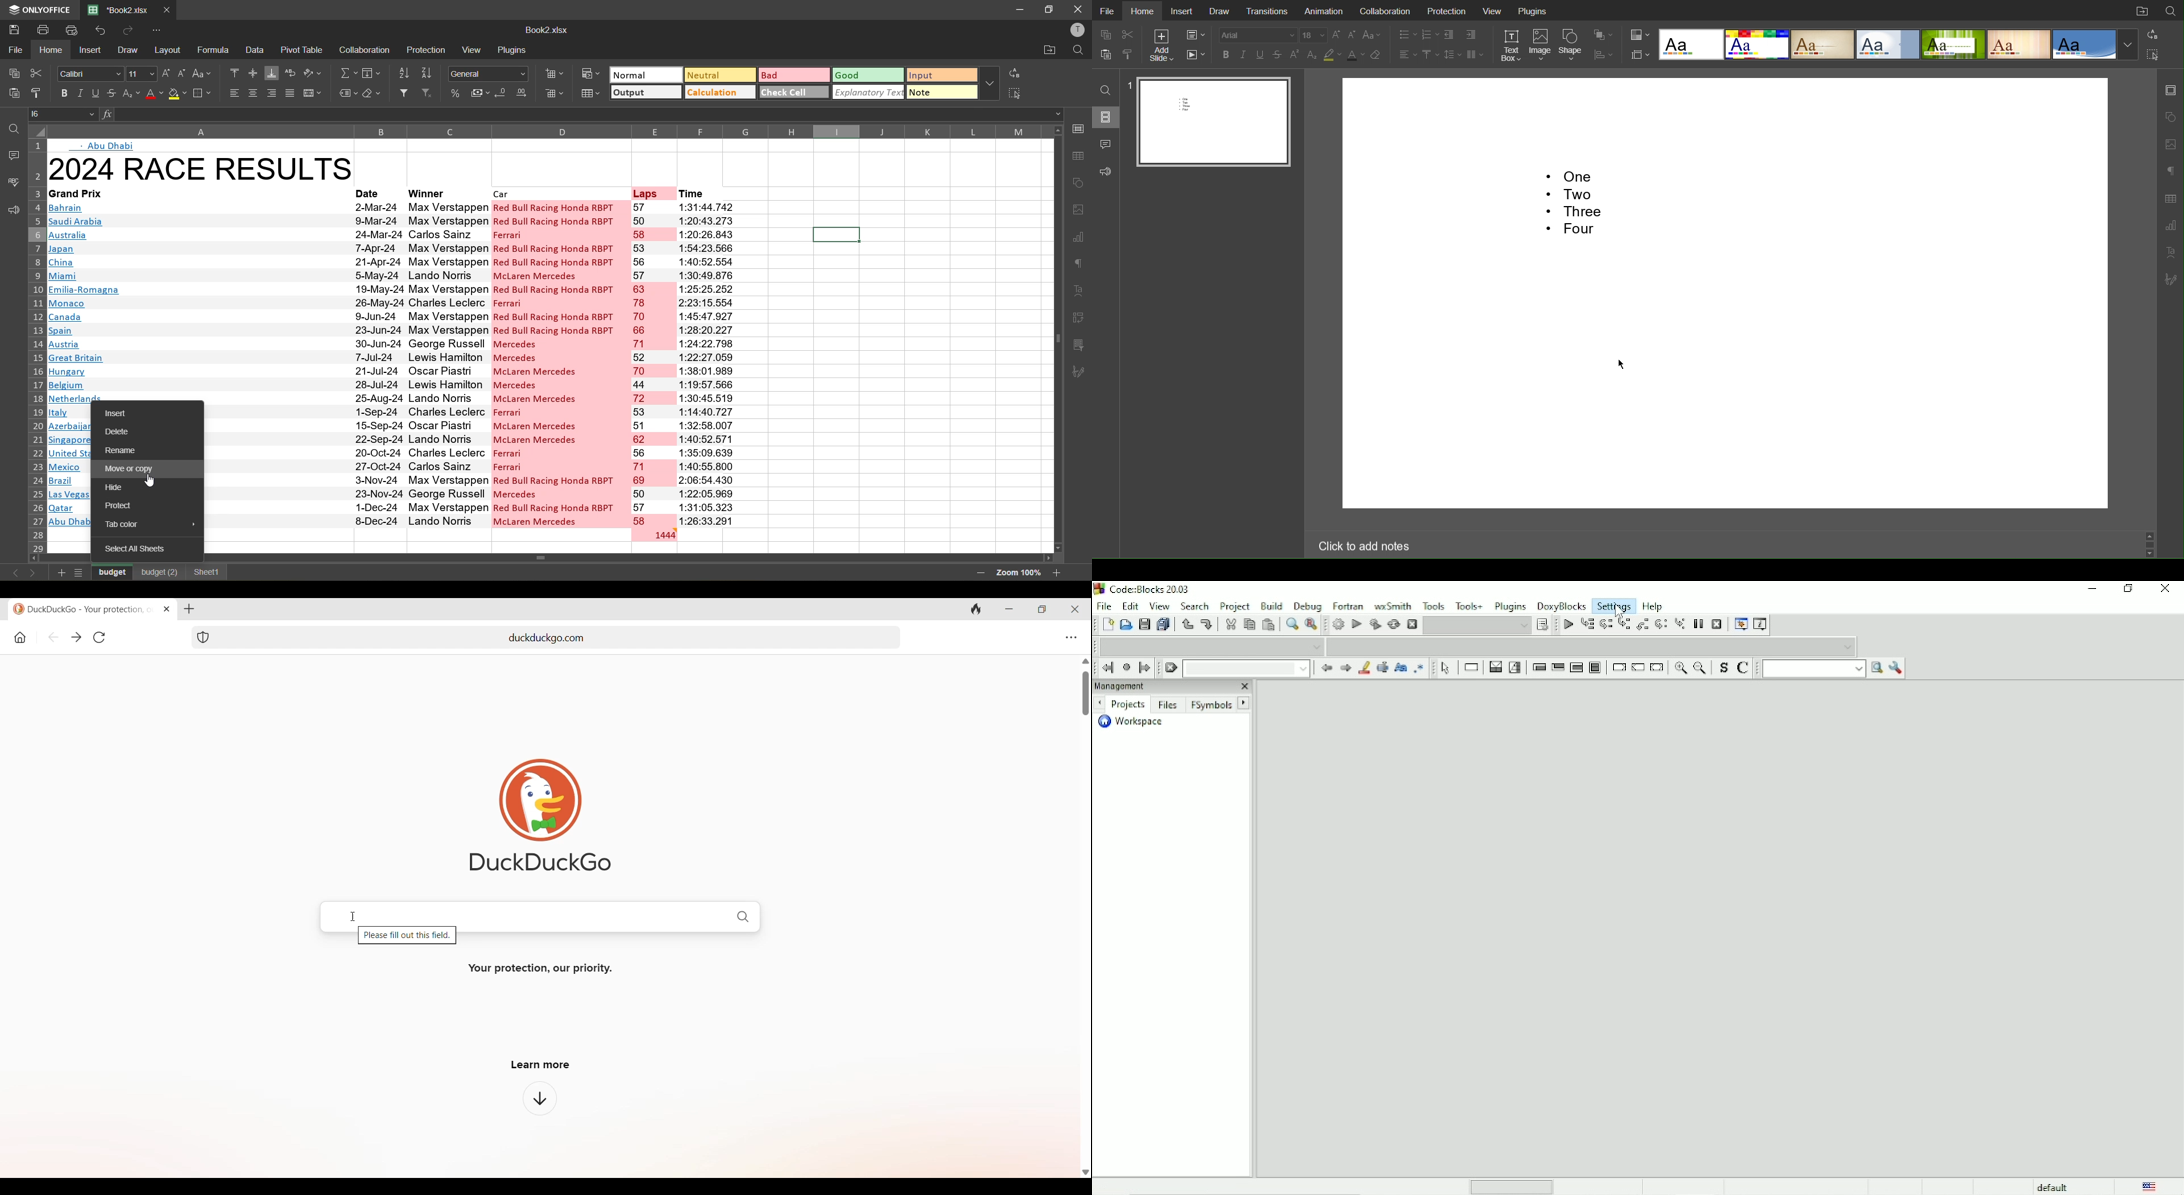  Describe the element at coordinates (1722, 668) in the screenshot. I see `Toggle source` at that location.